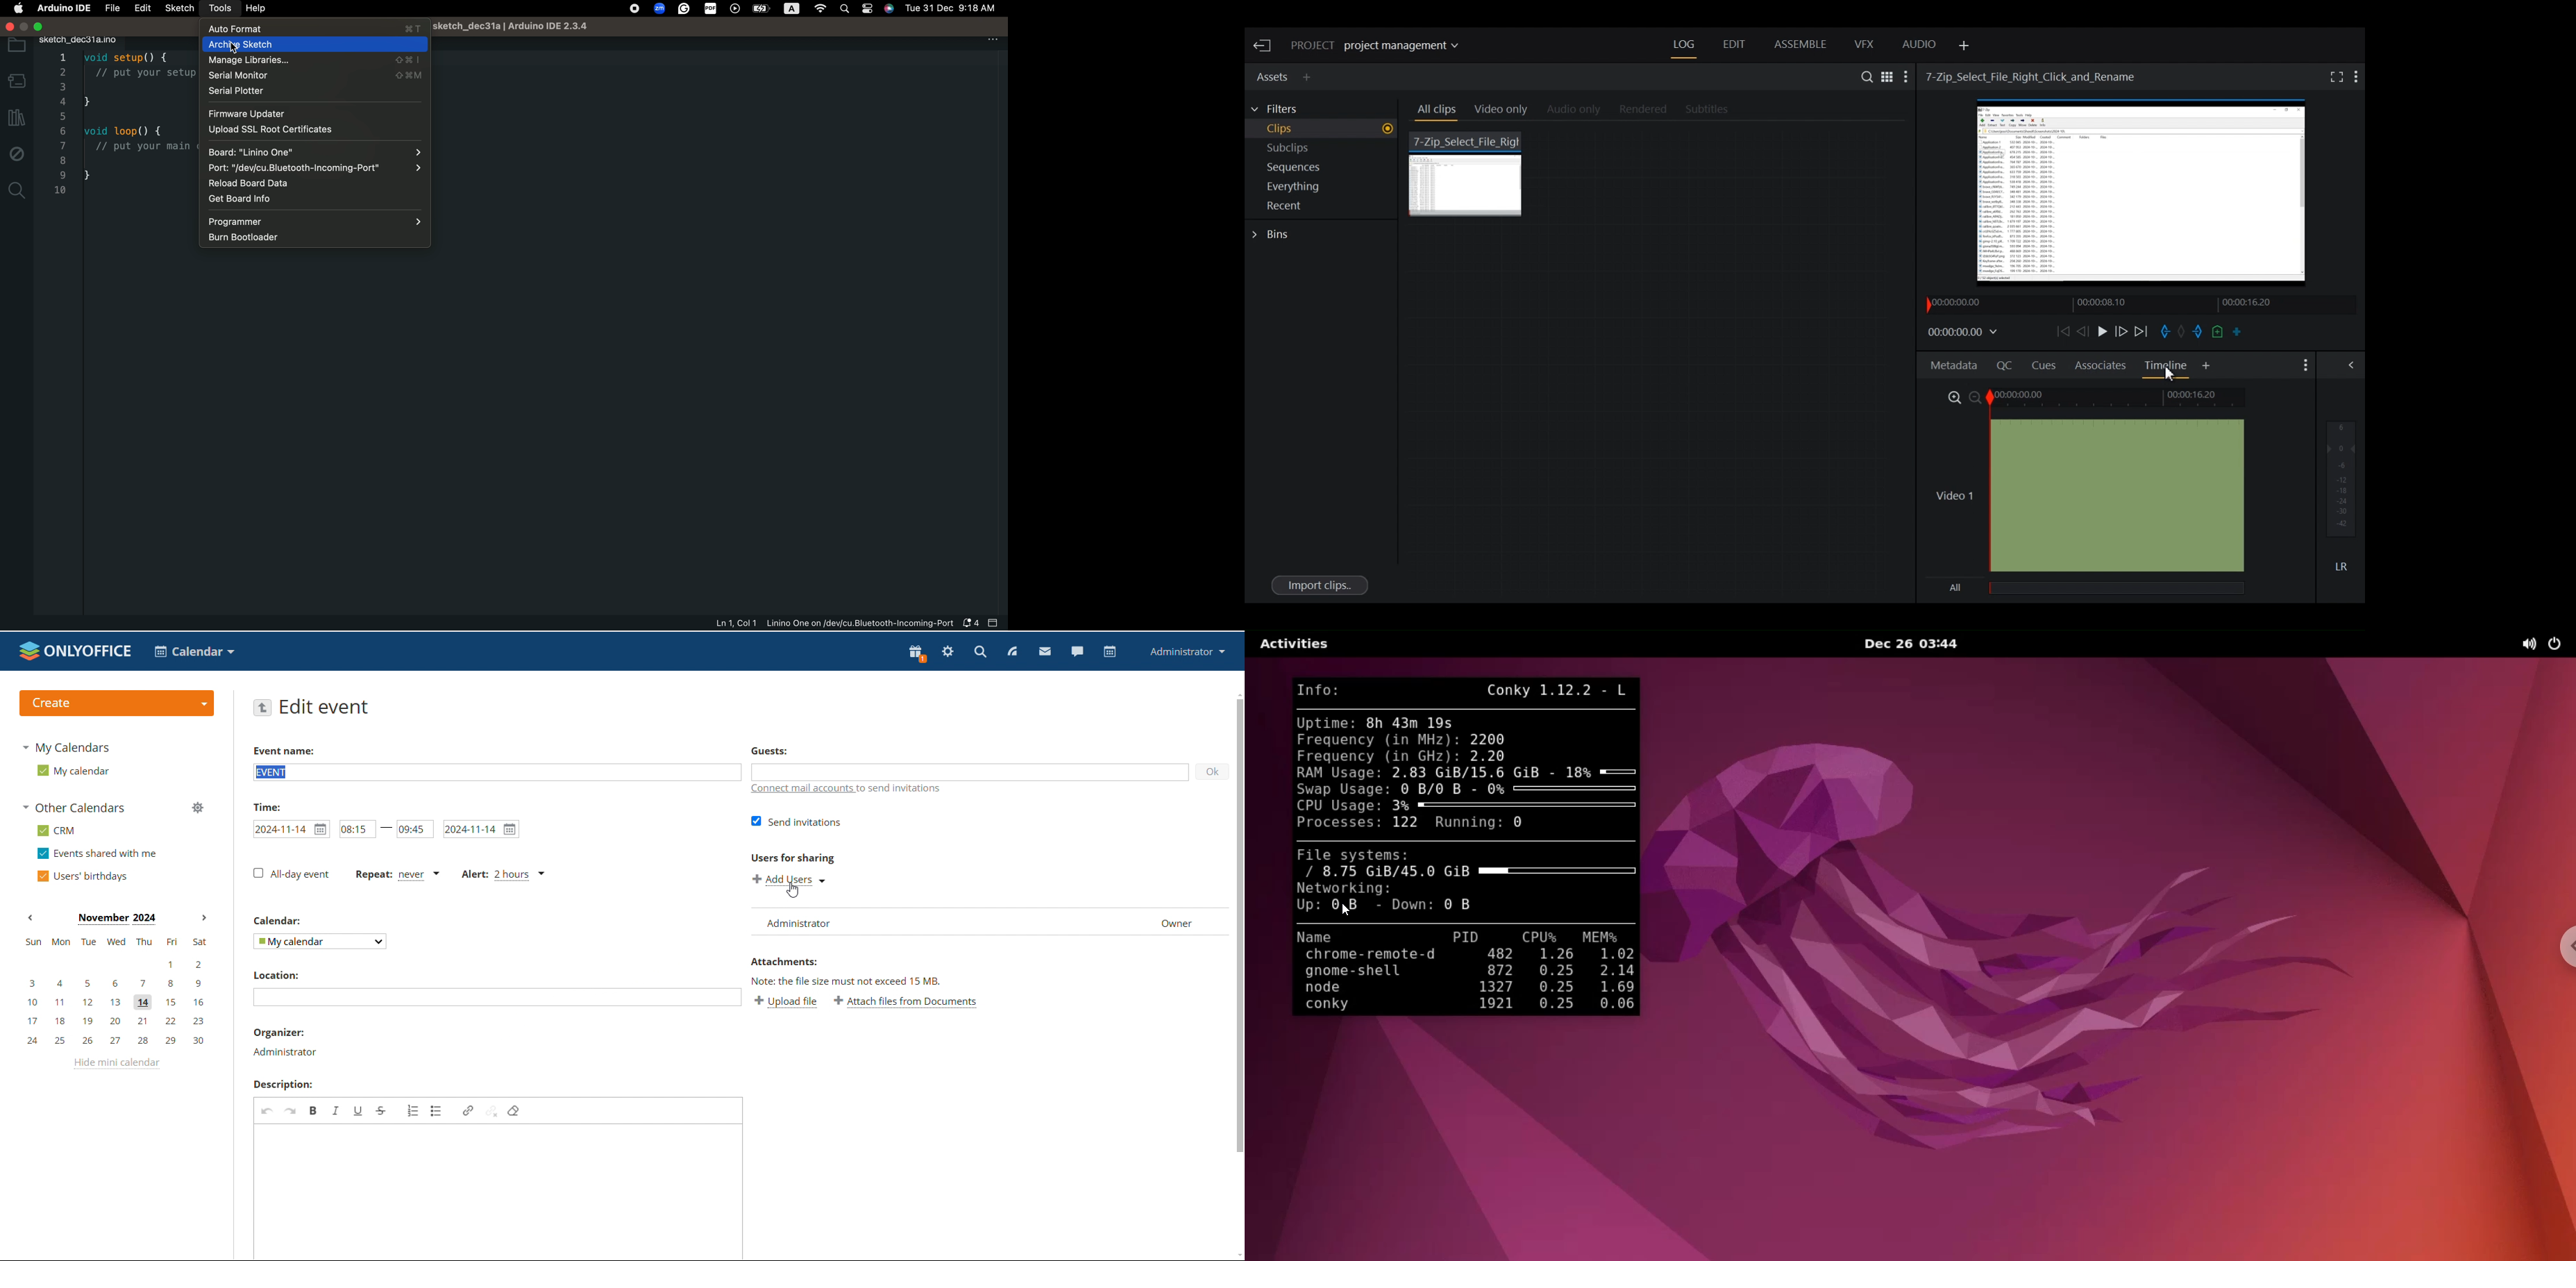 The image size is (2576, 1288). I want to click on my calendars, so click(65, 749).